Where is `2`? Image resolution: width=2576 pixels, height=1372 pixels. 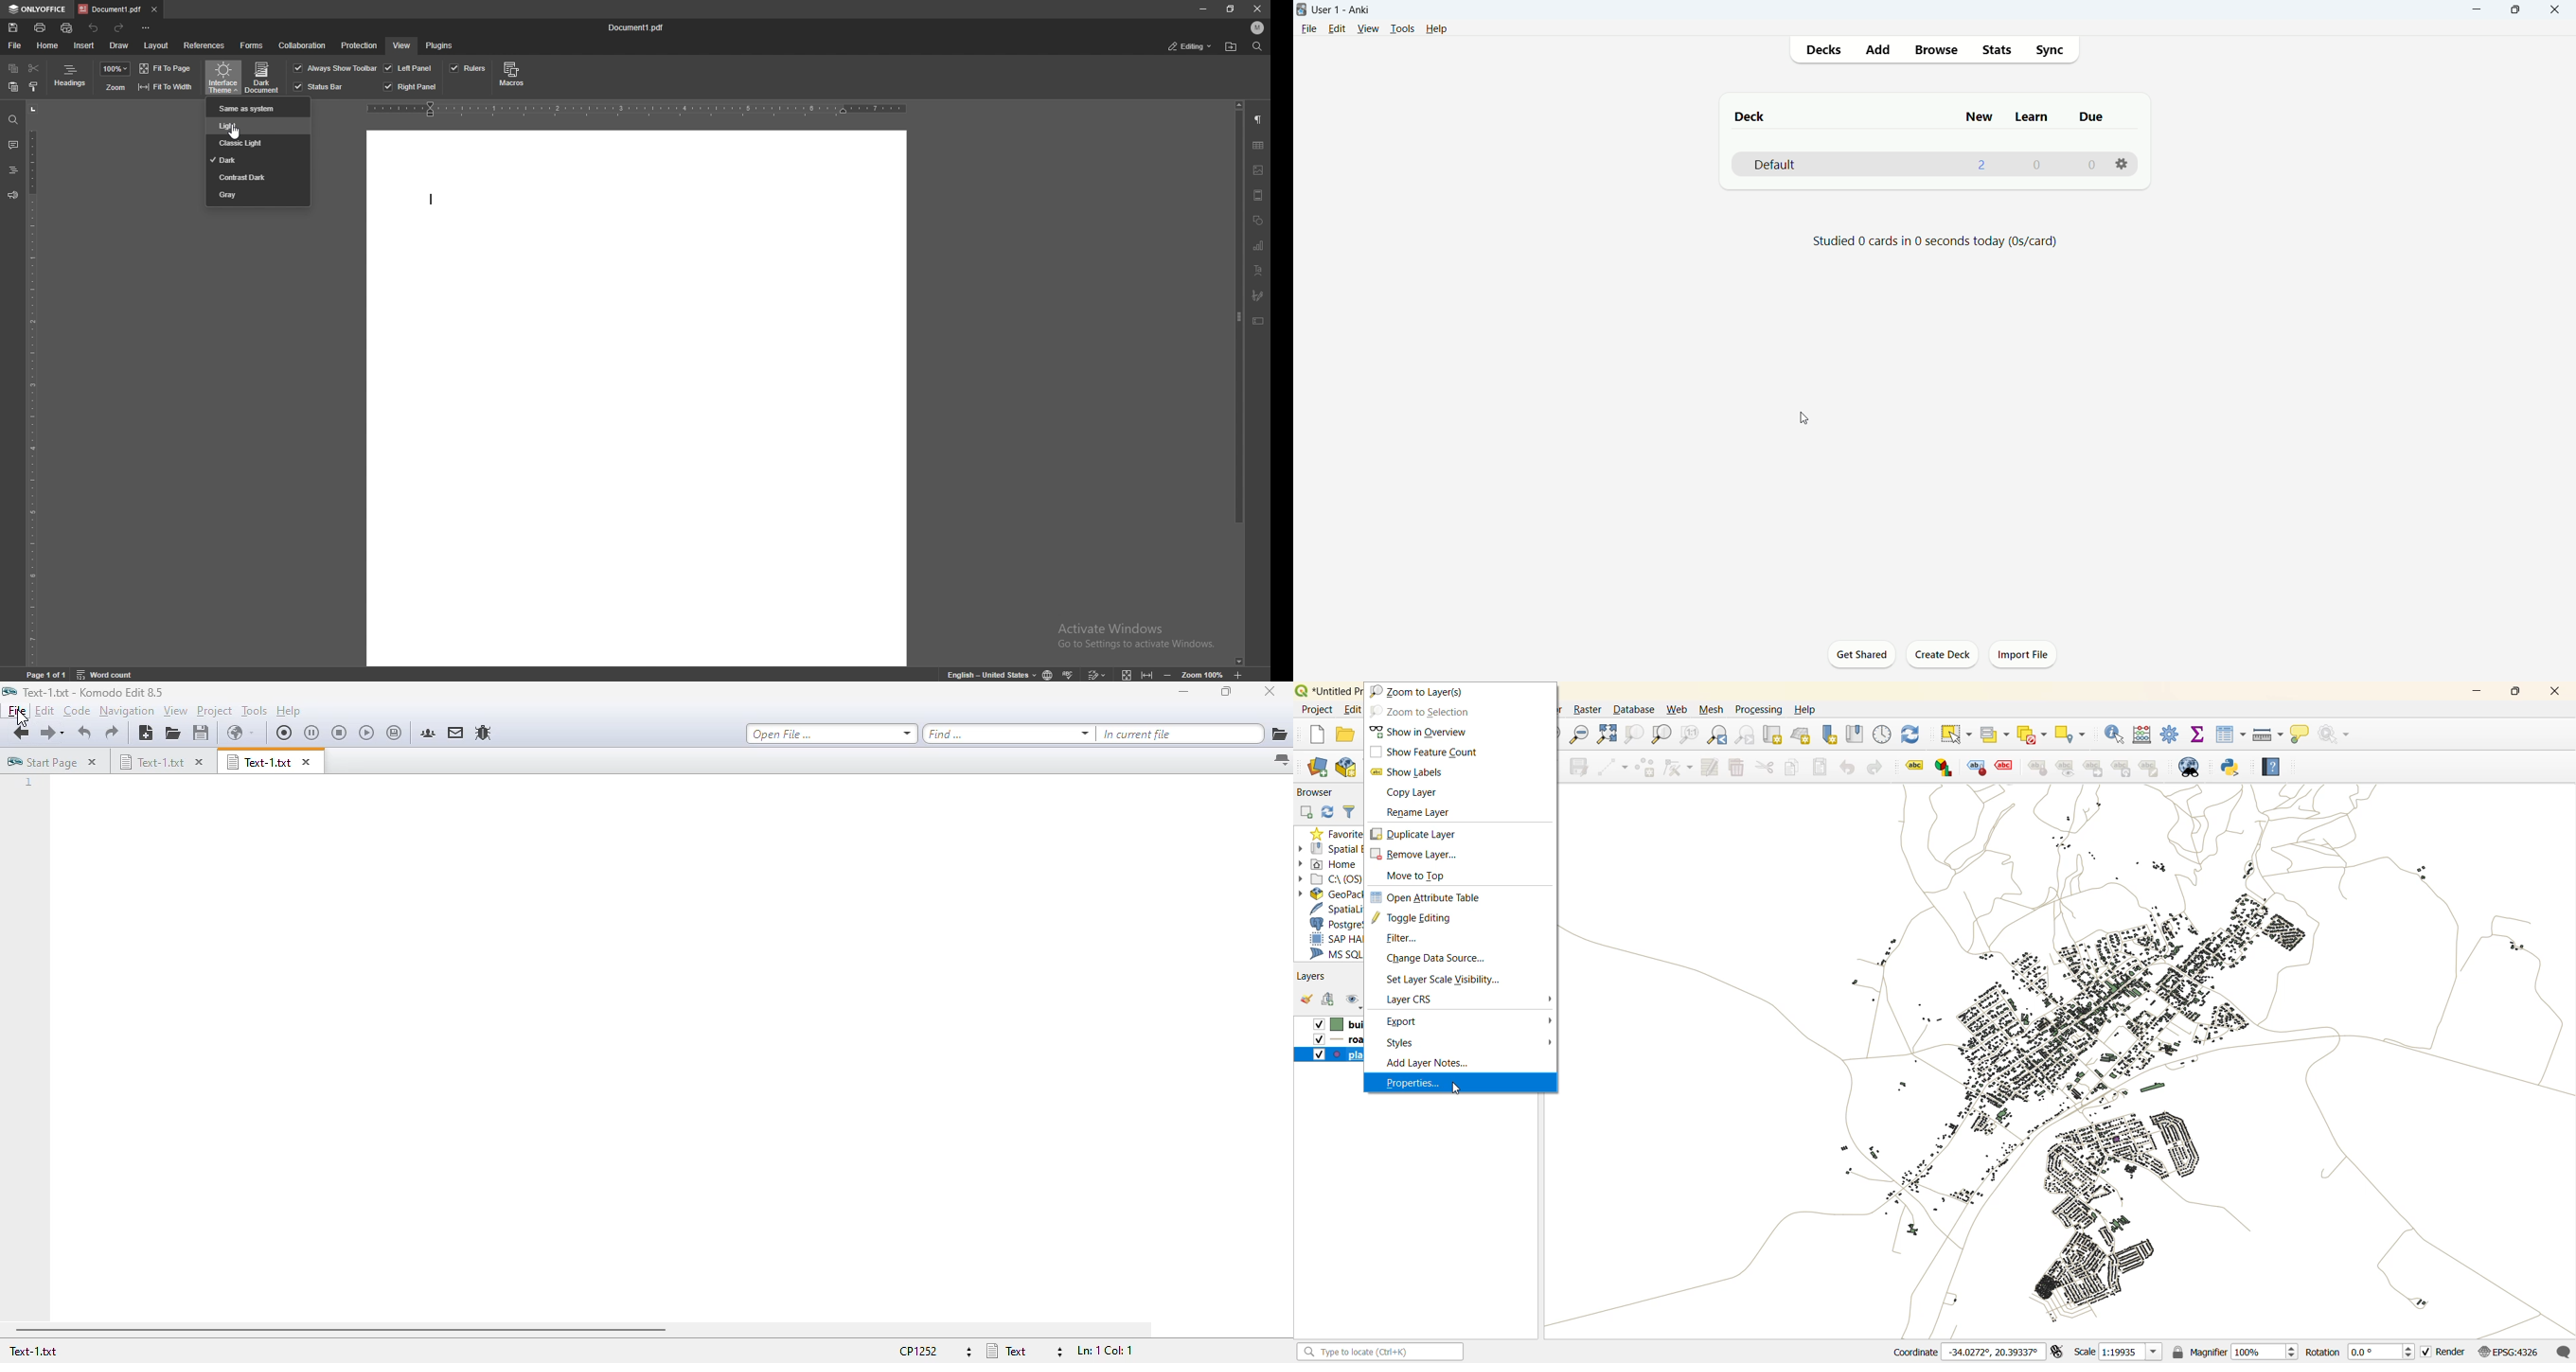
2 is located at coordinates (1982, 164).